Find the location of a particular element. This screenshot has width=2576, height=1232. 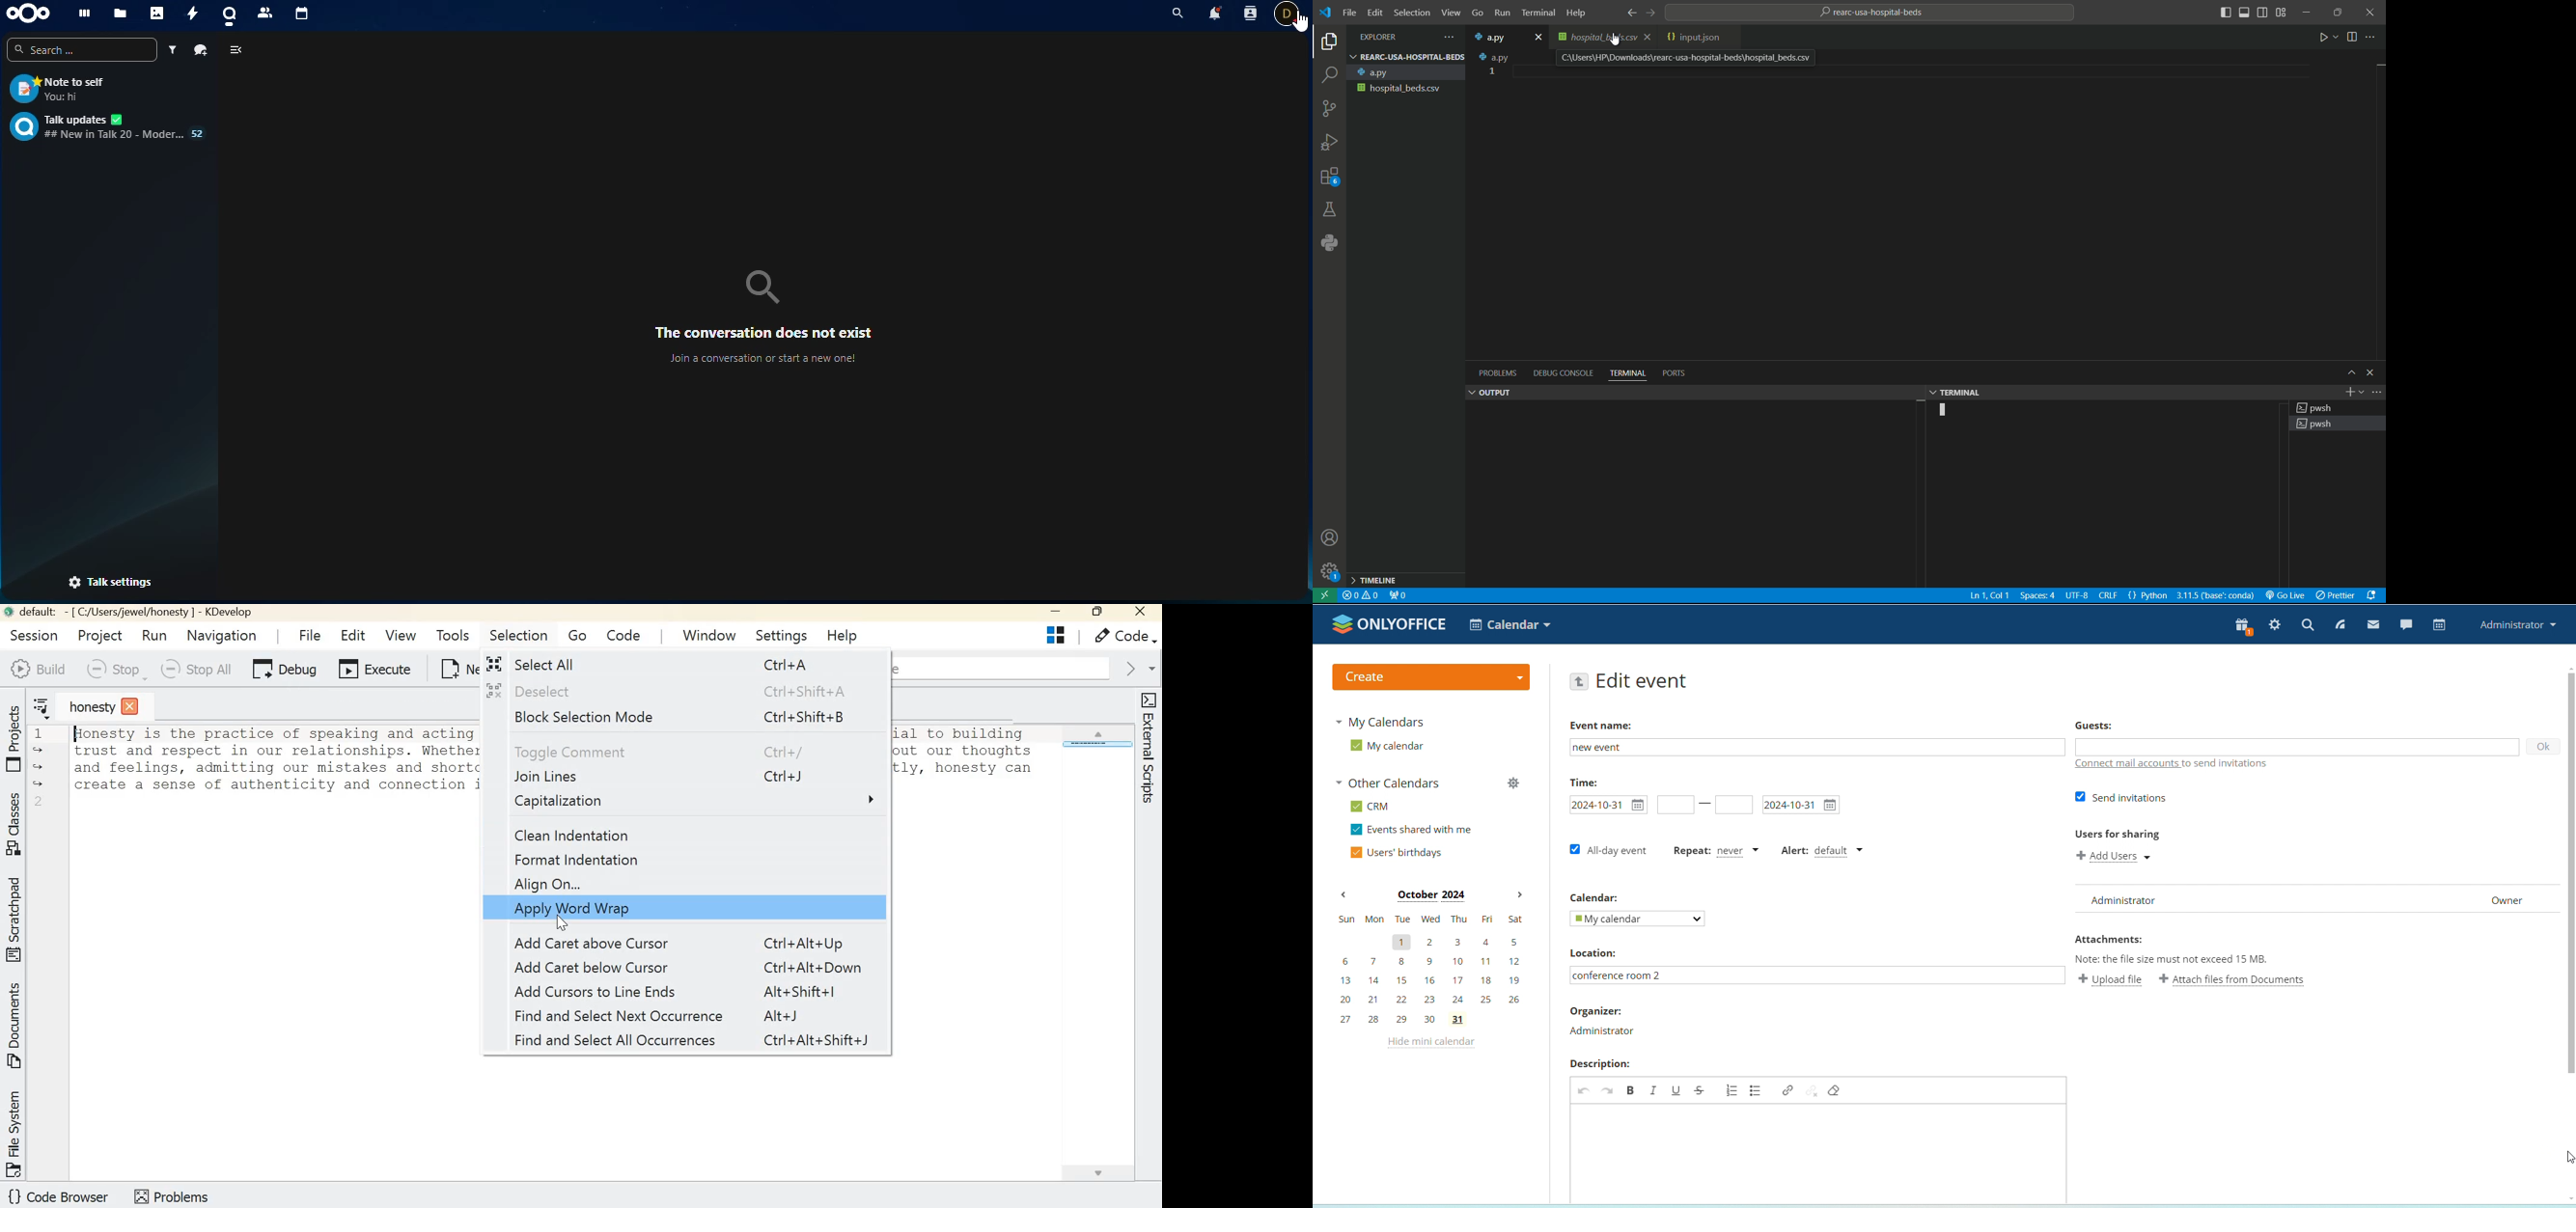

minimize is located at coordinates (2309, 12).